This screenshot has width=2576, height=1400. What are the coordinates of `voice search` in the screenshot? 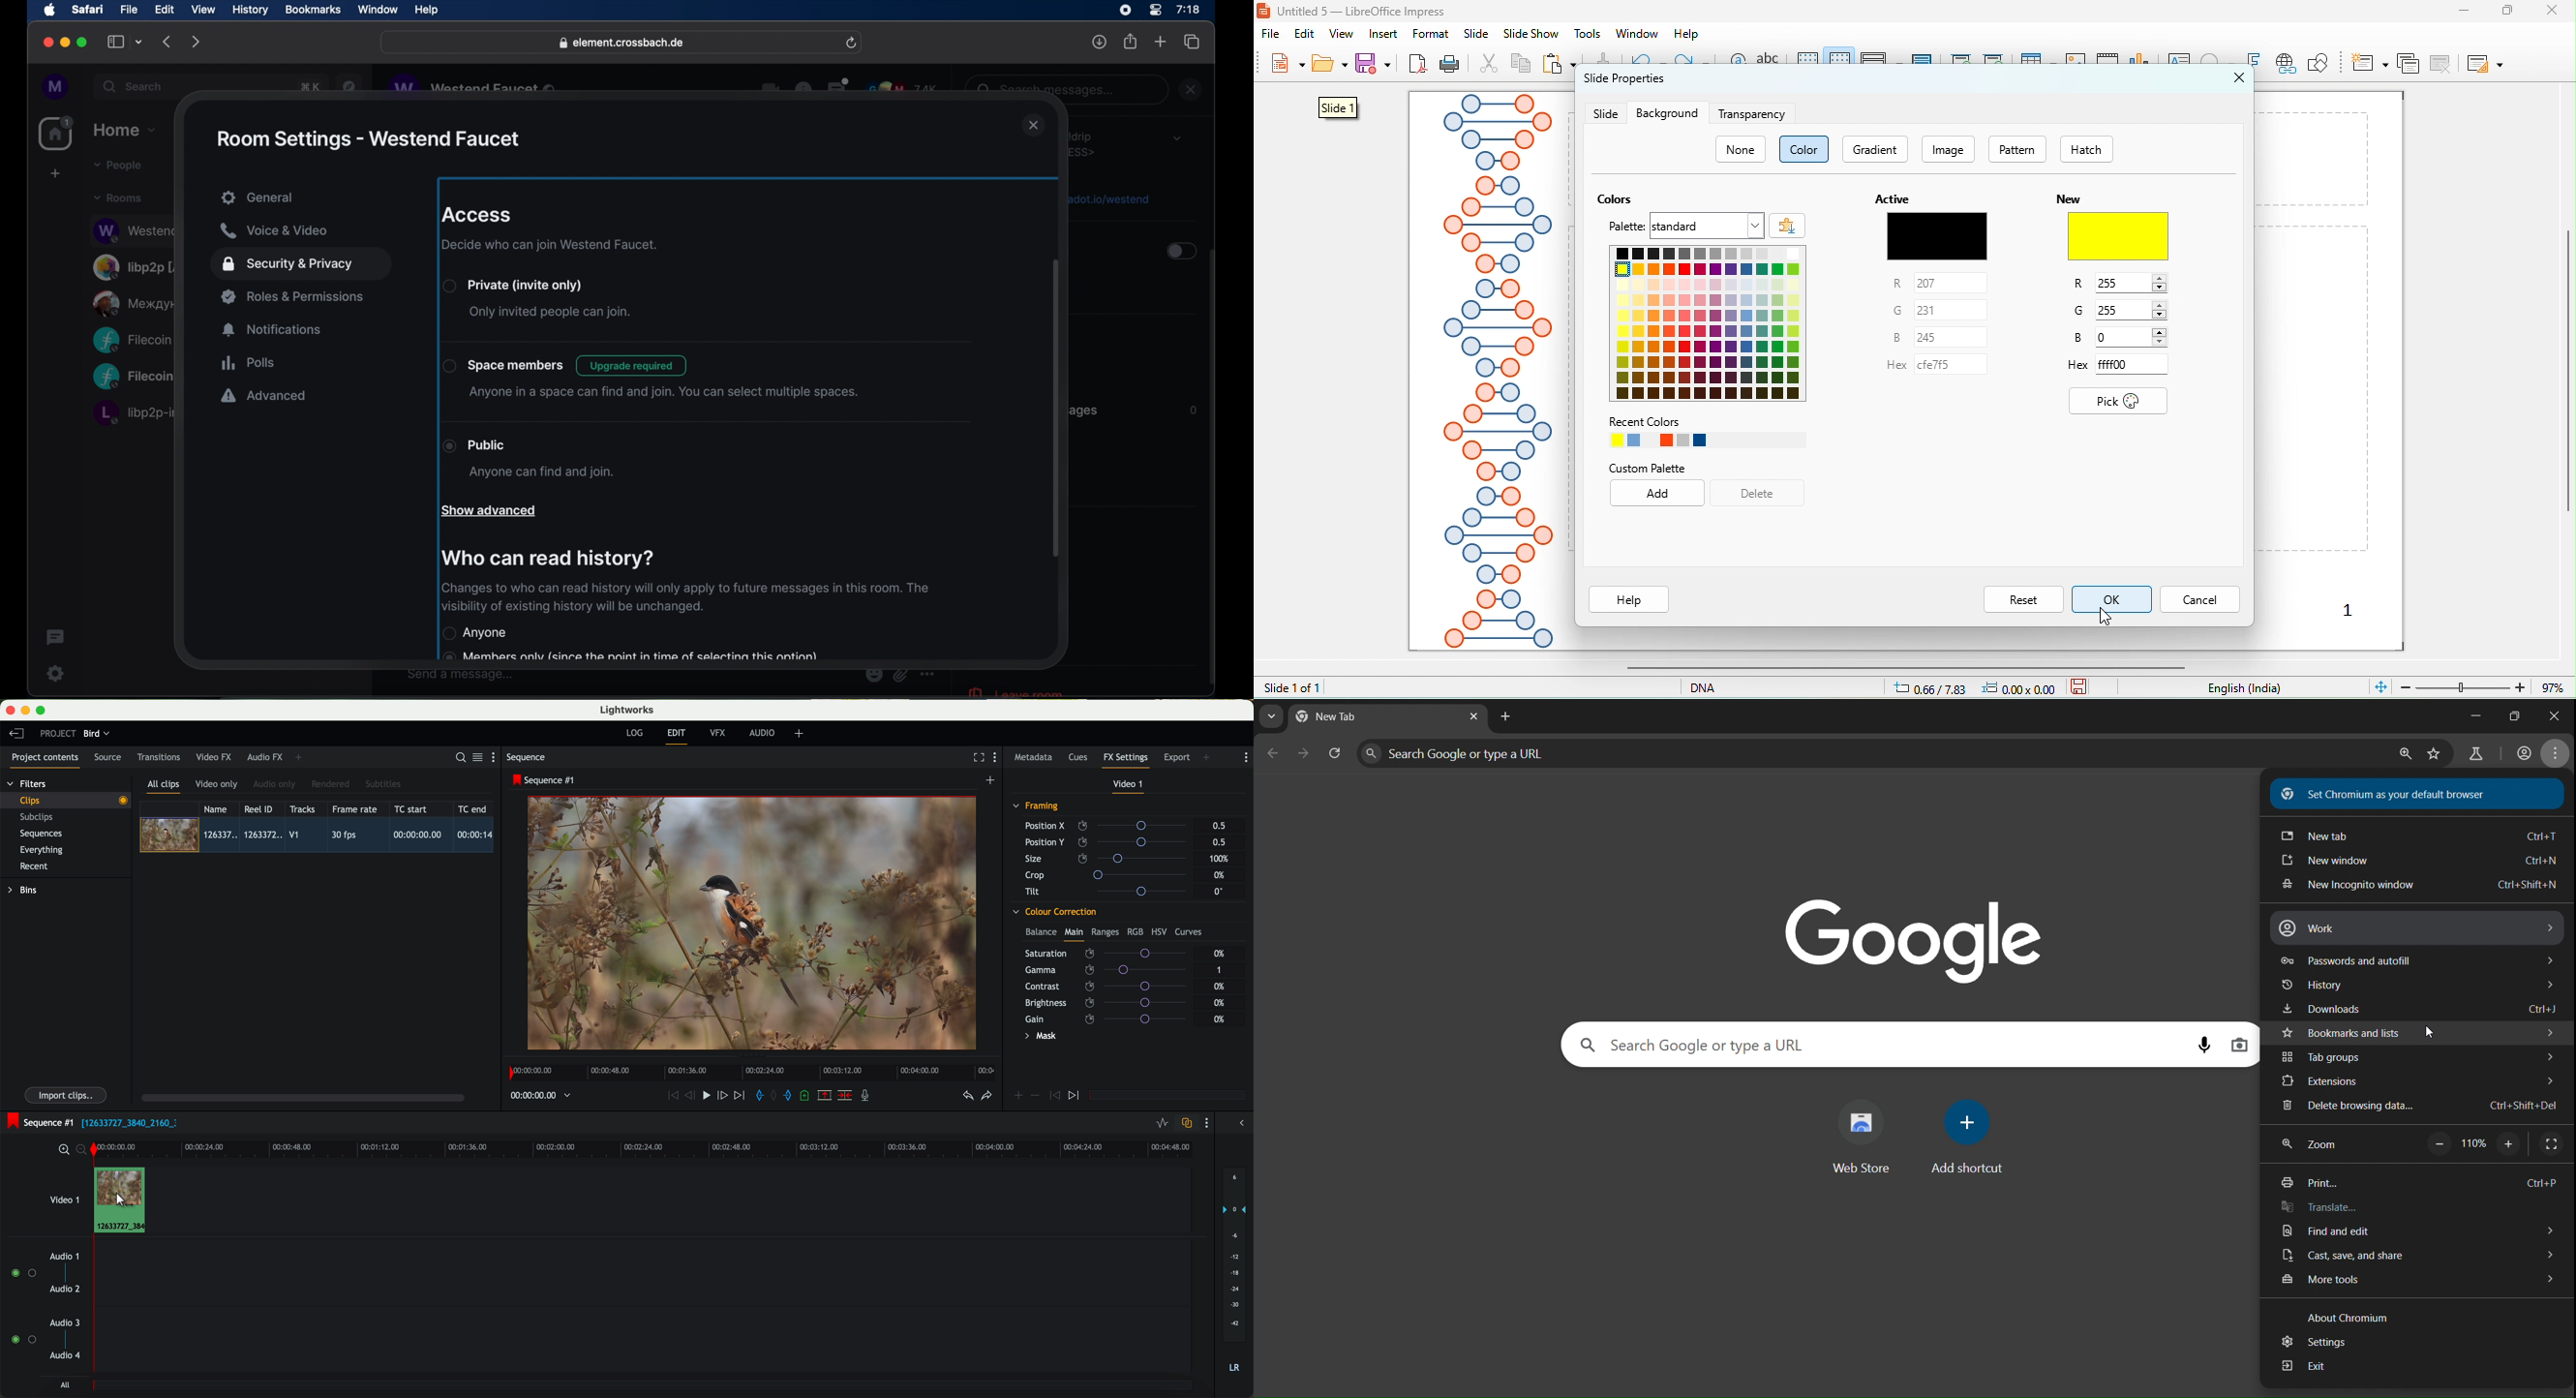 It's located at (2204, 1044).